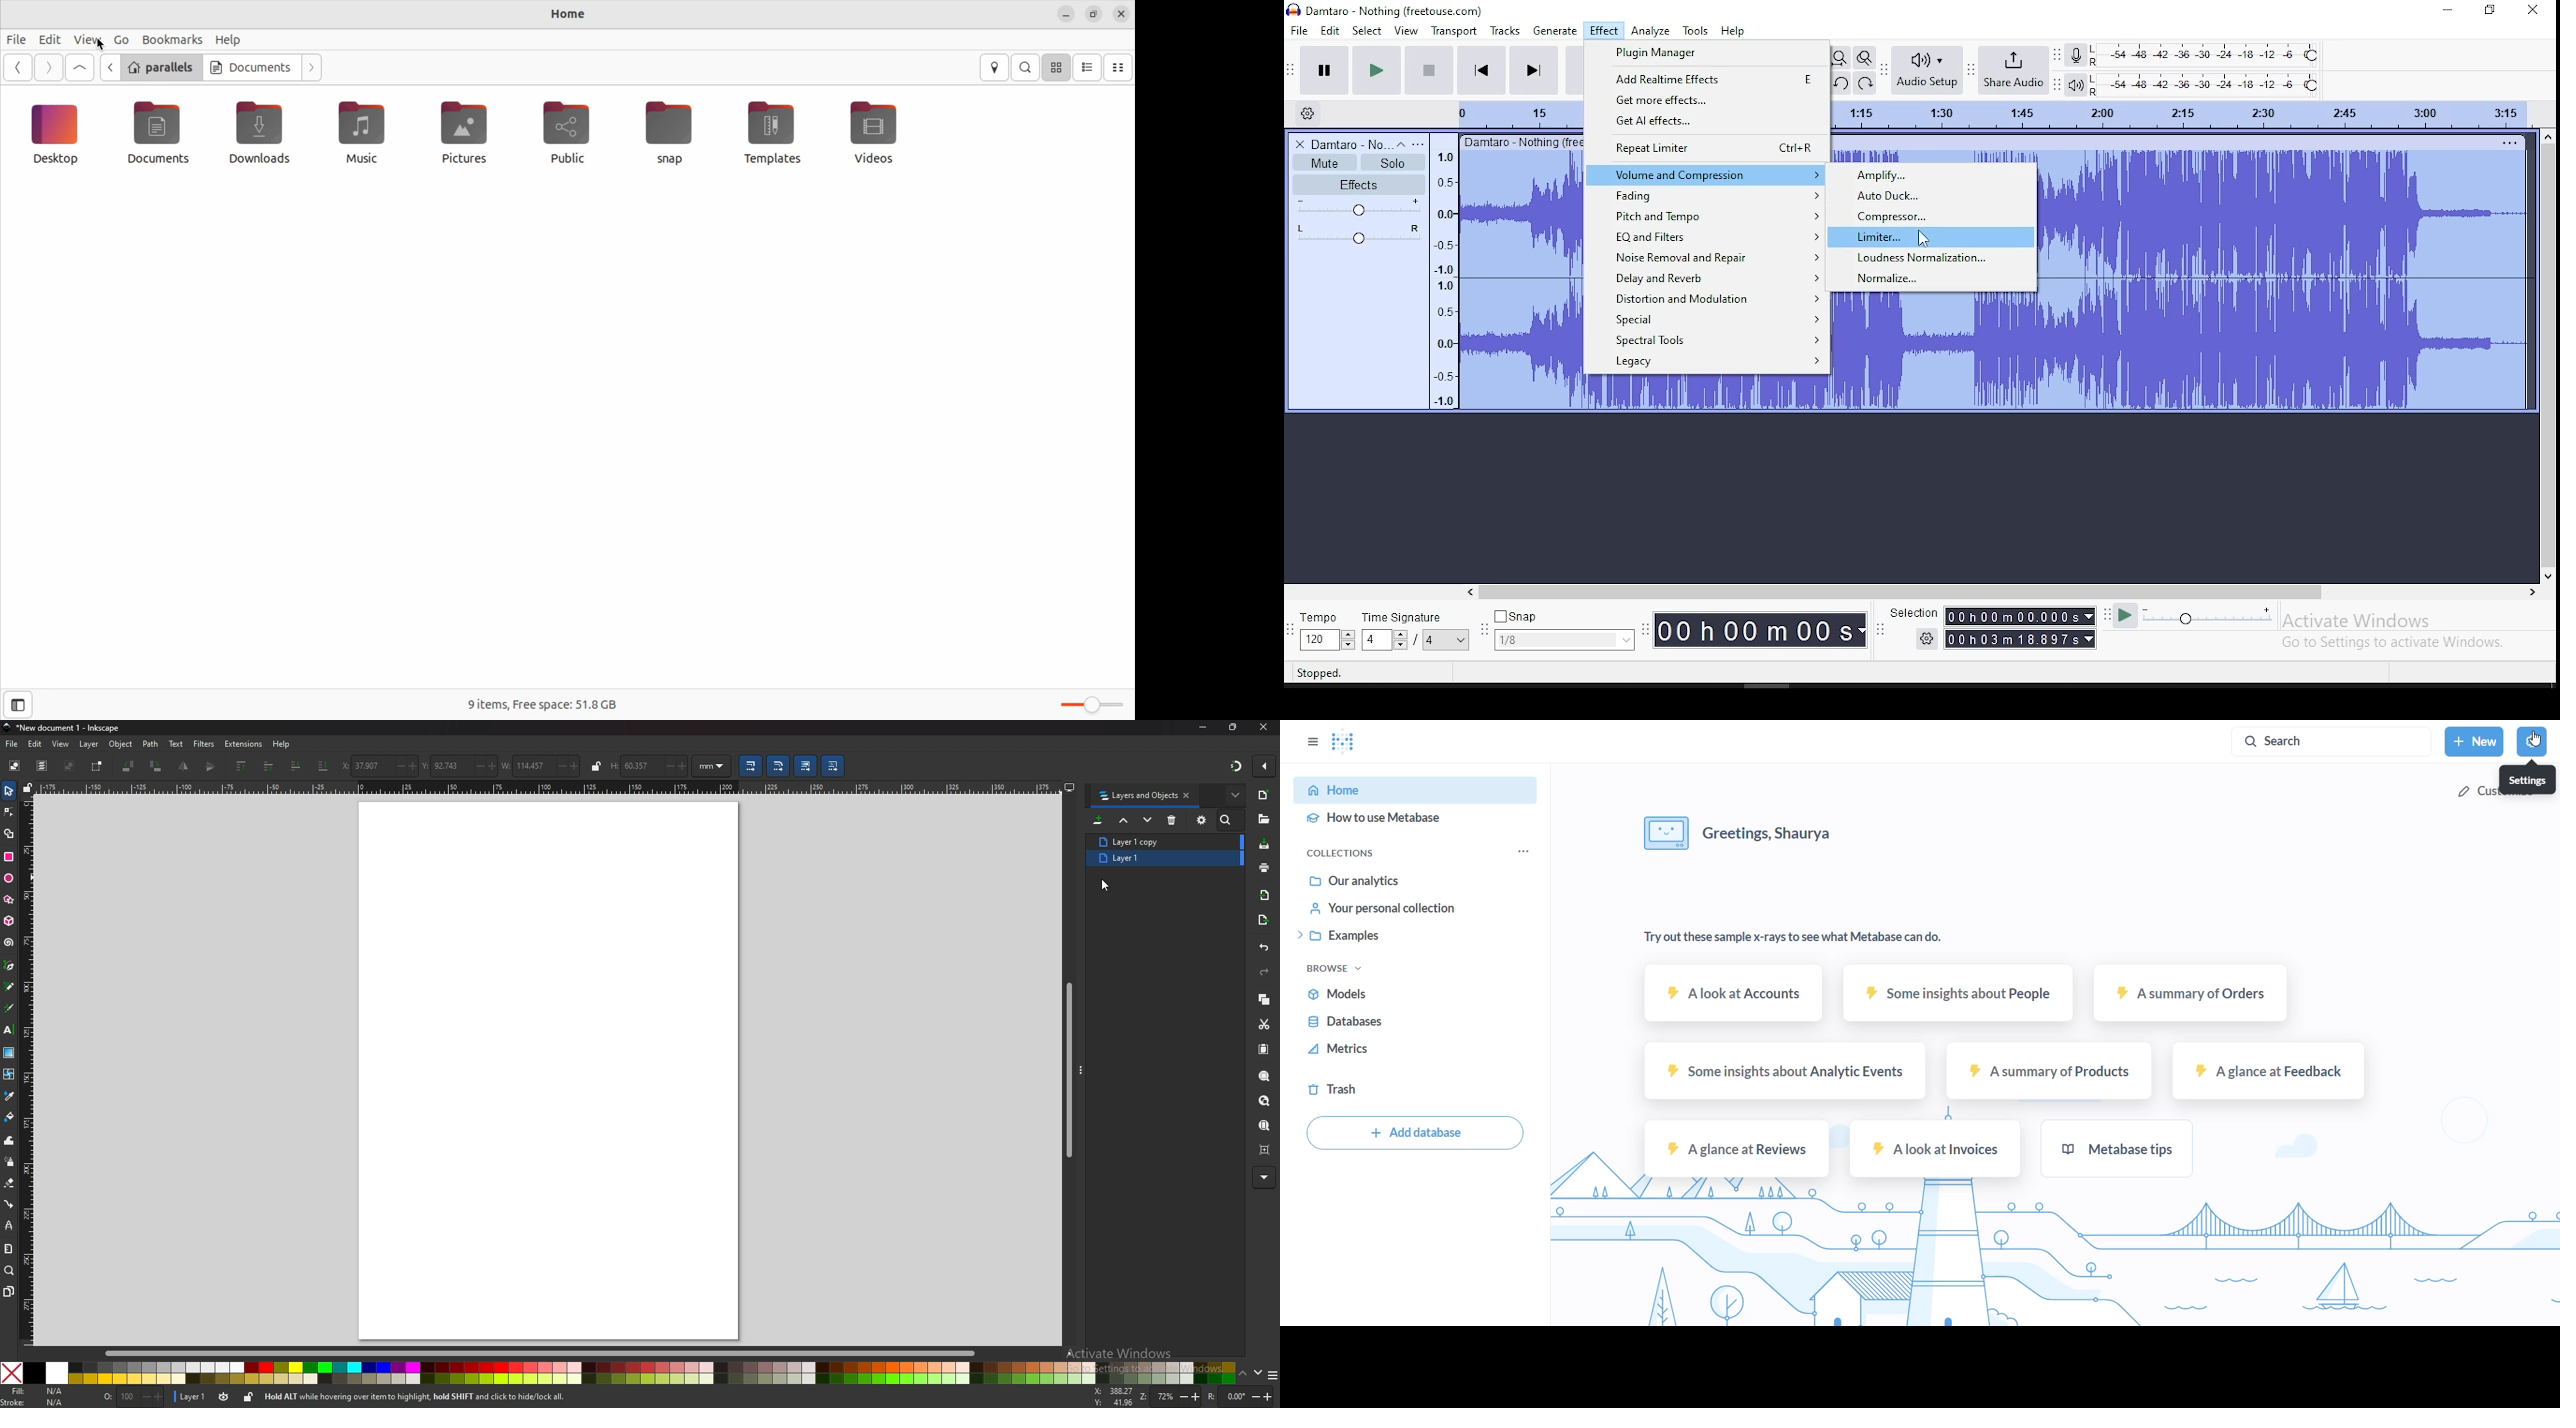 The width and height of the screenshot is (2576, 1428). What do you see at coordinates (2528, 777) in the screenshot?
I see `settings` at bounding box center [2528, 777].